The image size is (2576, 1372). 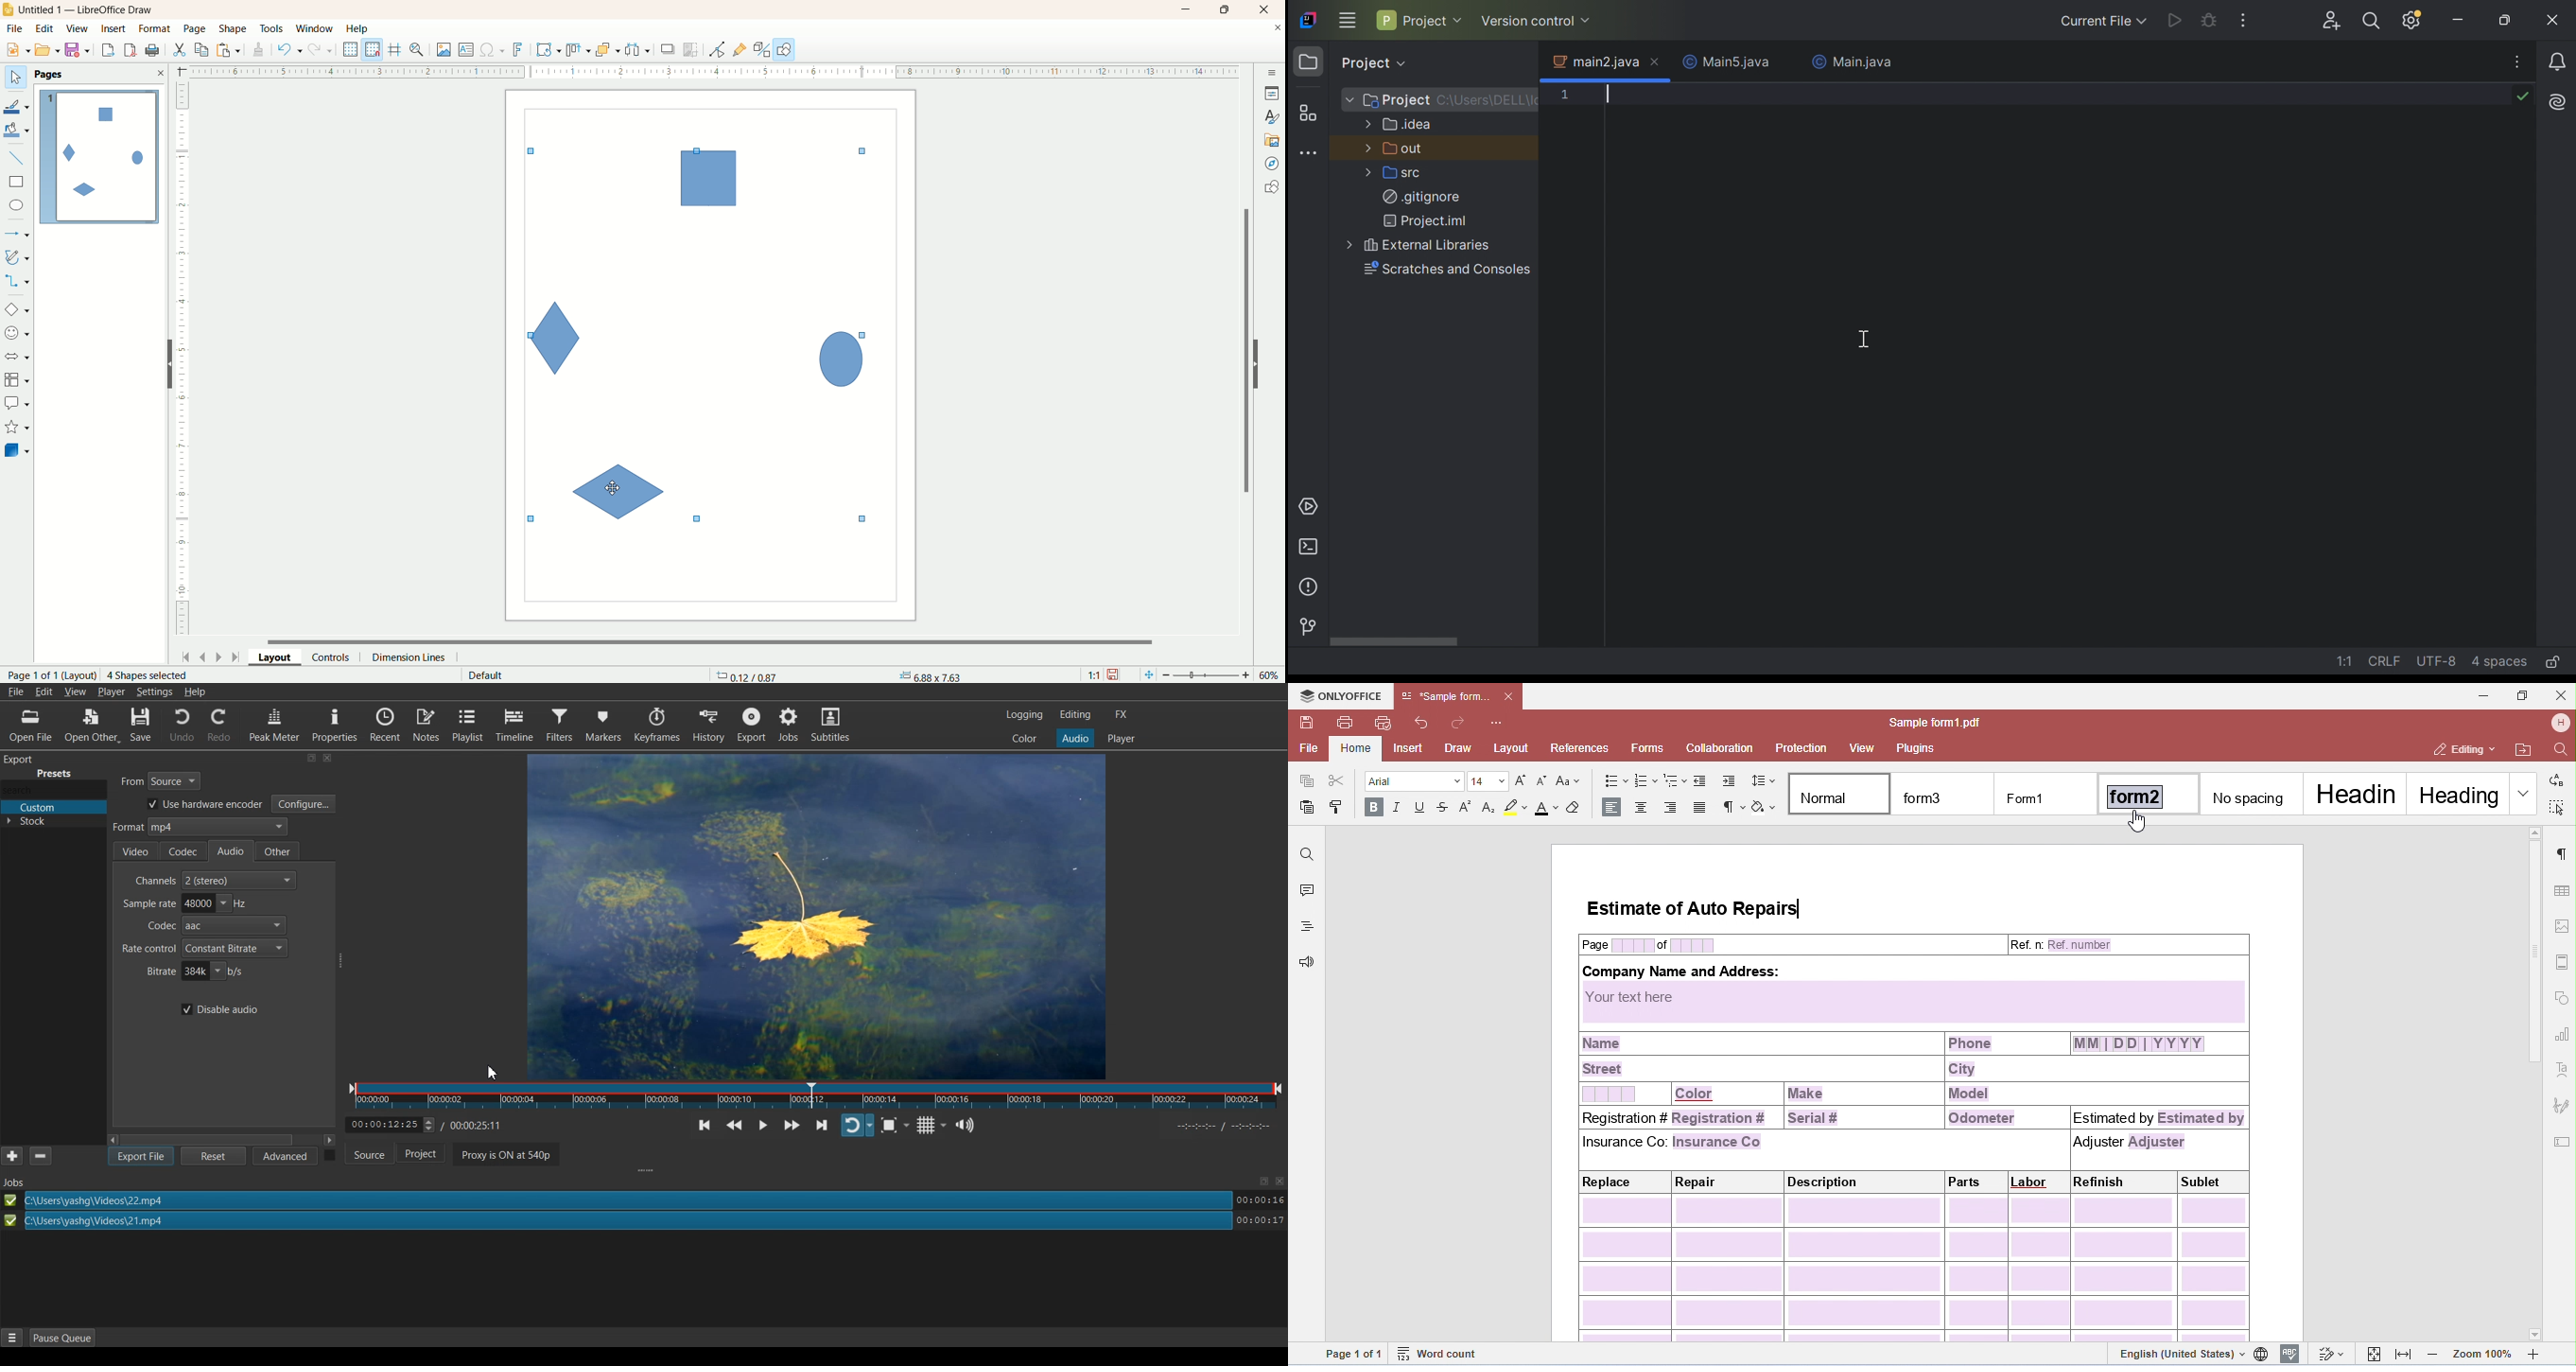 What do you see at coordinates (280, 656) in the screenshot?
I see `layout` at bounding box center [280, 656].